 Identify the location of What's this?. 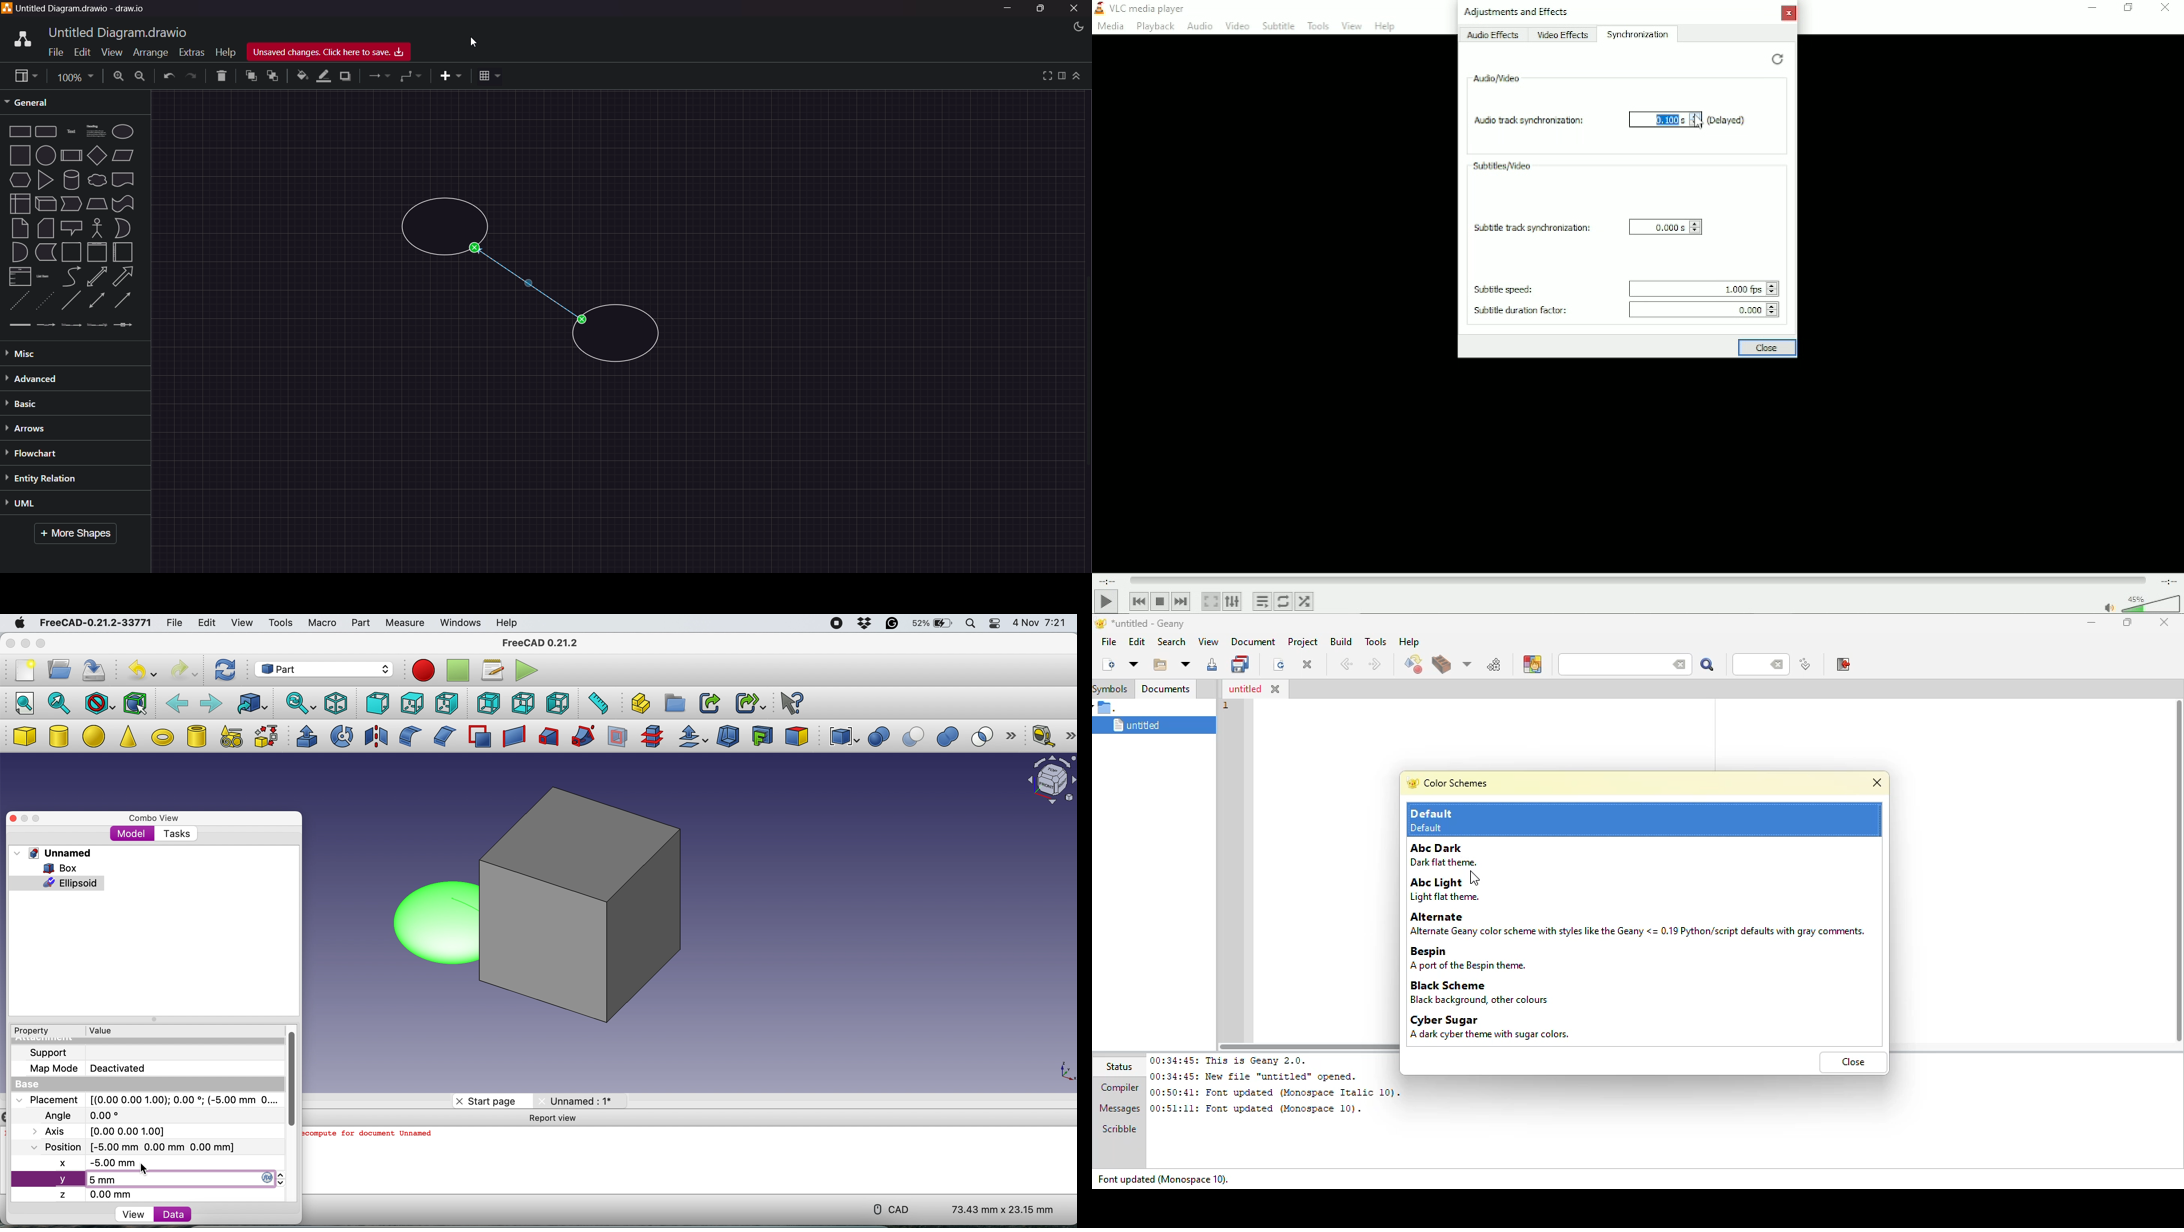
(791, 702).